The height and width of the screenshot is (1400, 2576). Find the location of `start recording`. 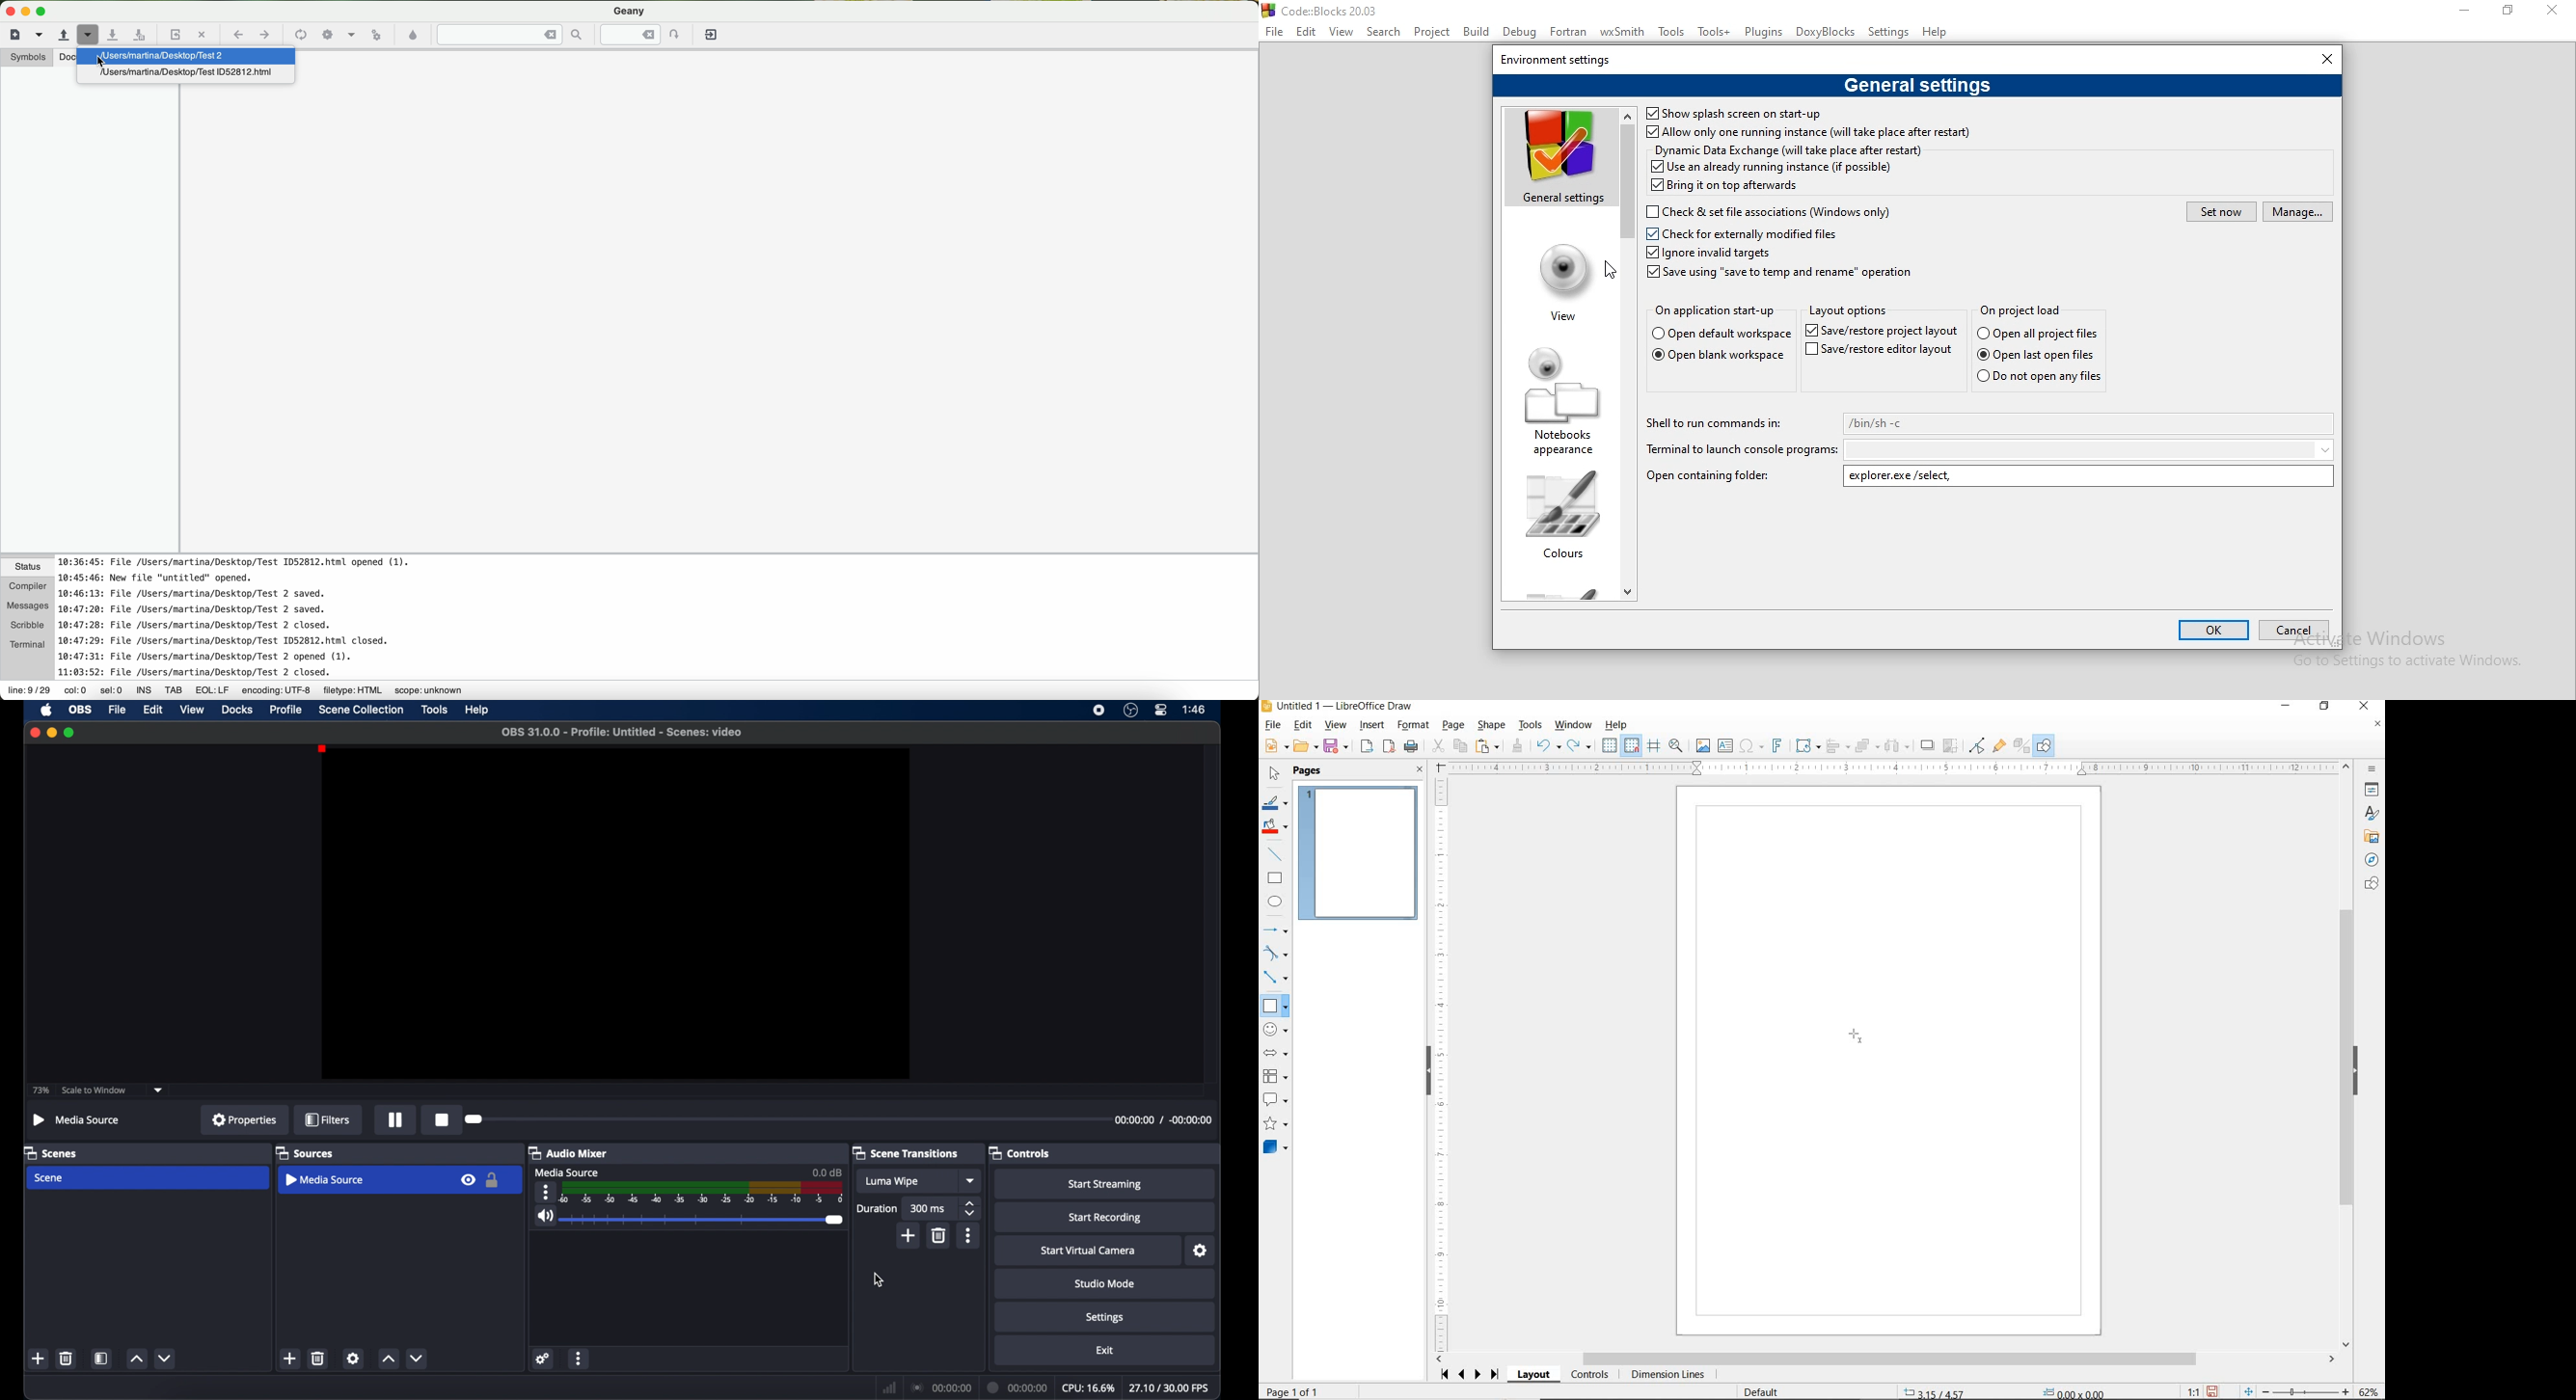

start recording is located at coordinates (1107, 1218).